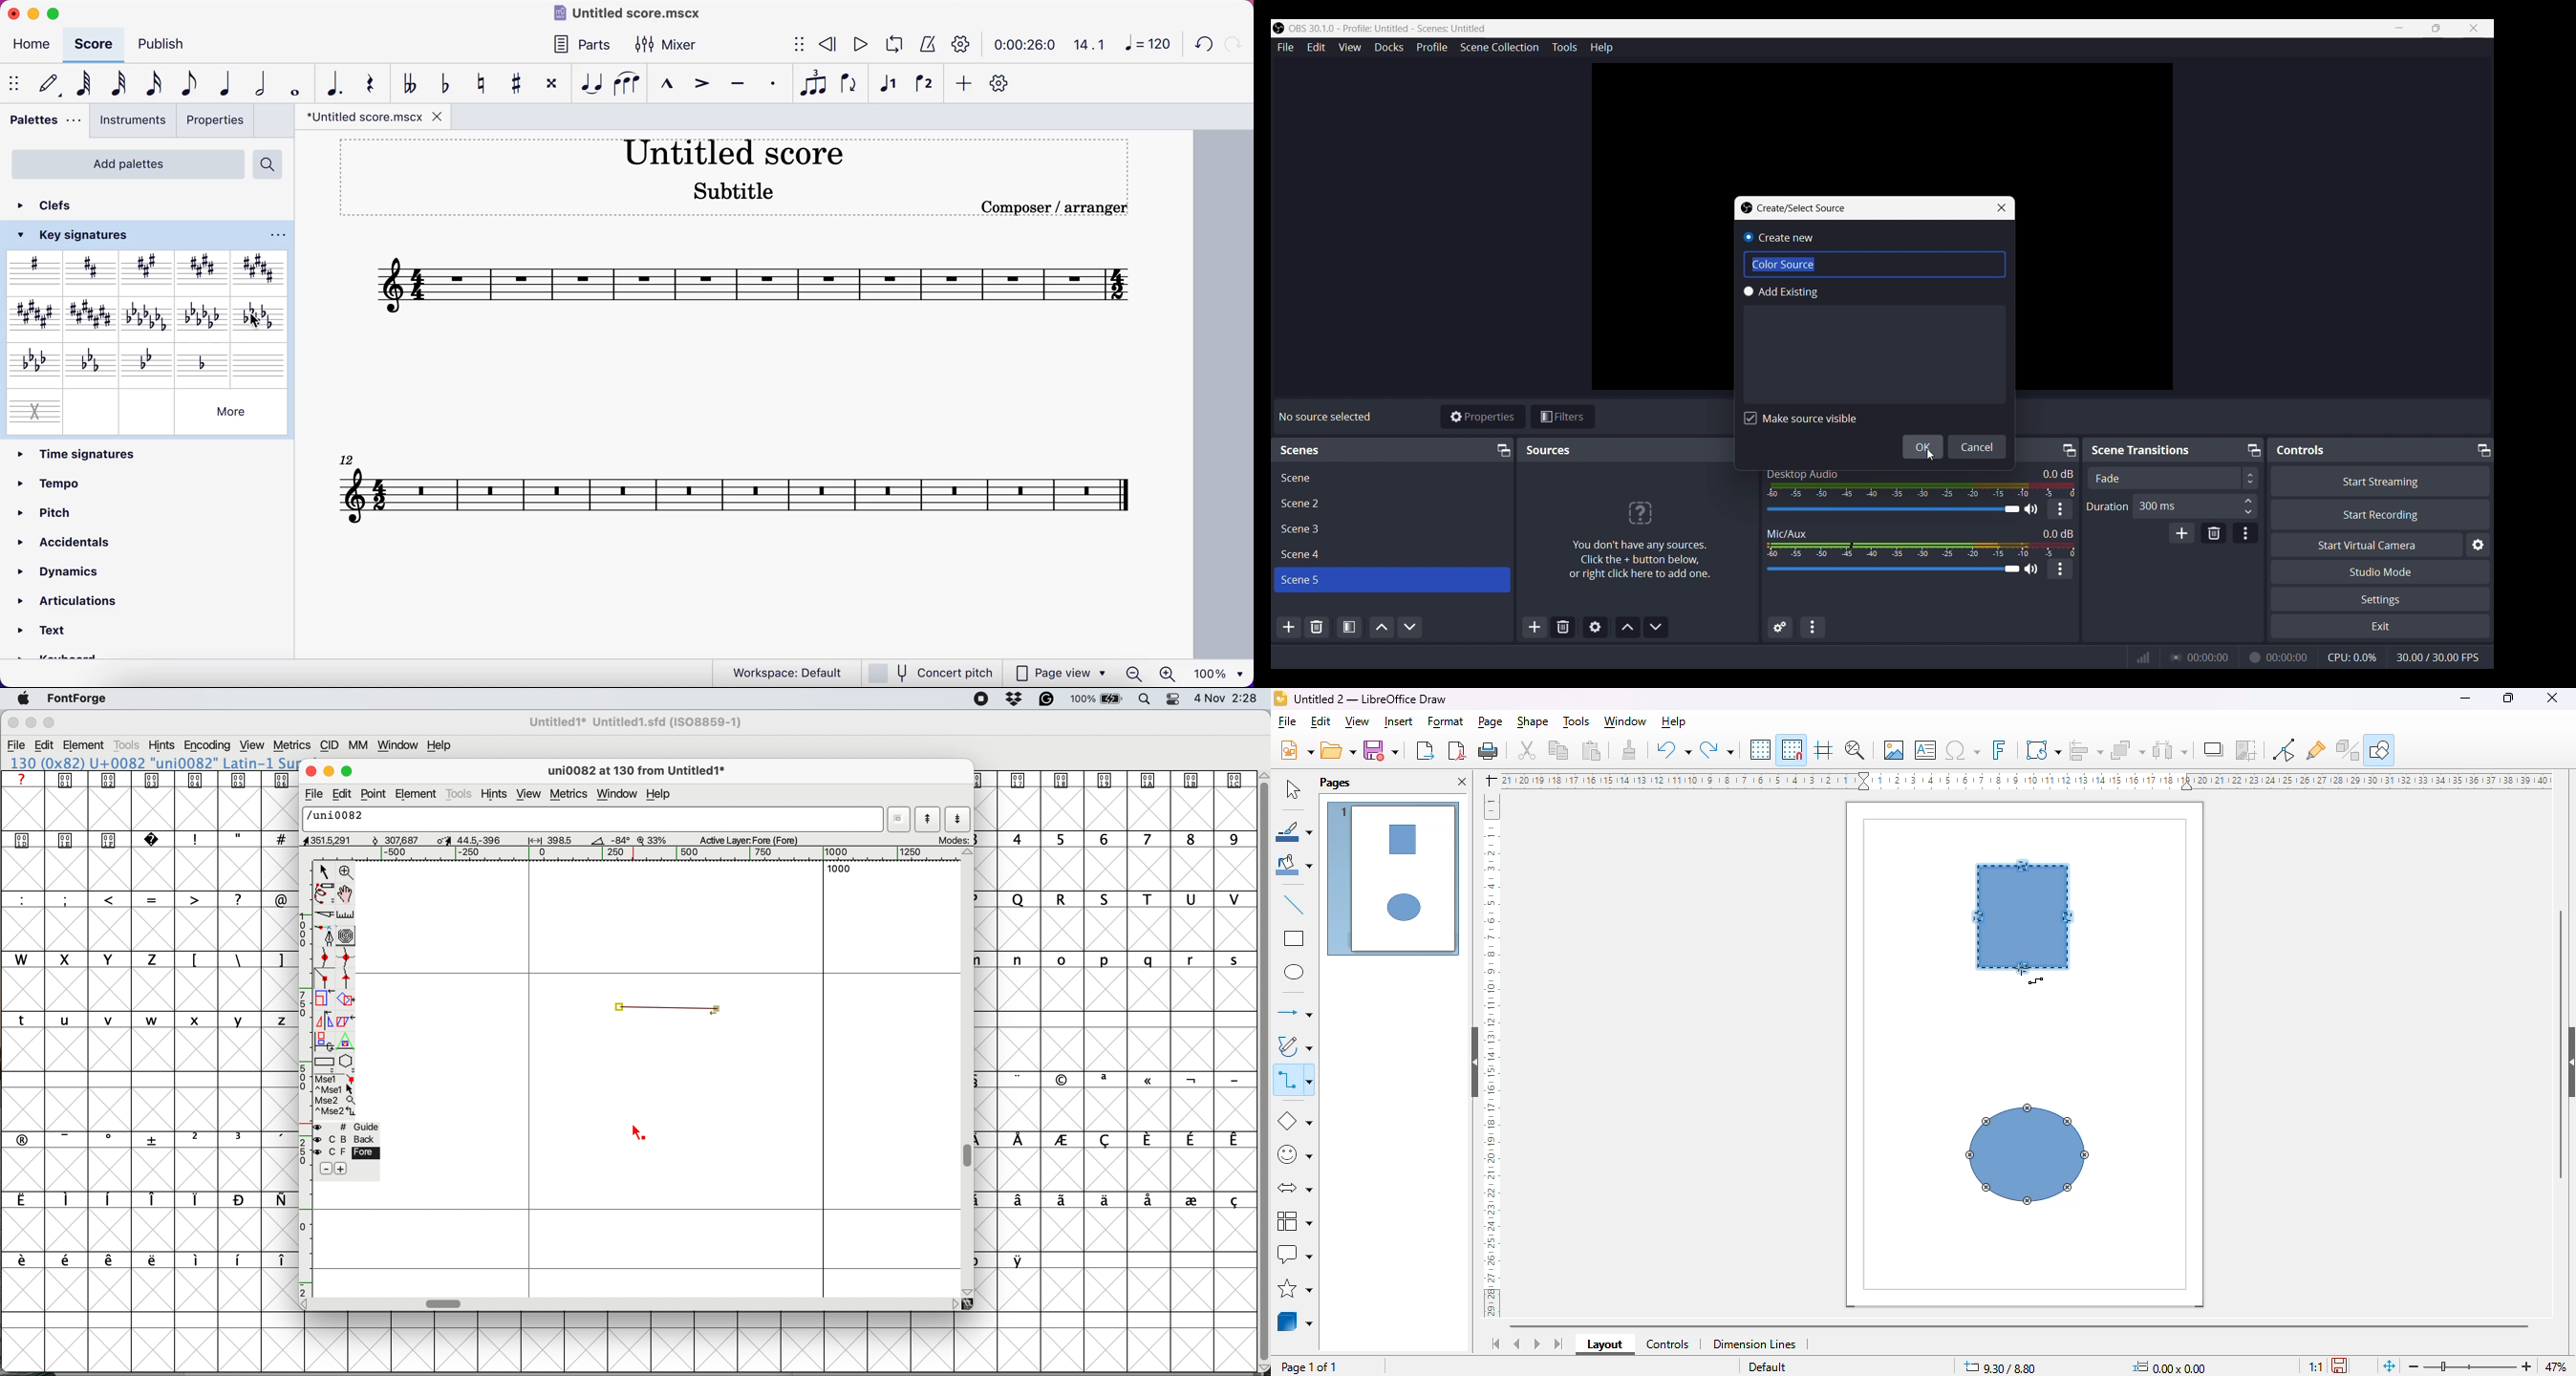 The height and width of the screenshot is (1400, 2576). What do you see at coordinates (1296, 1321) in the screenshot?
I see `3D objects` at bounding box center [1296, 1321].